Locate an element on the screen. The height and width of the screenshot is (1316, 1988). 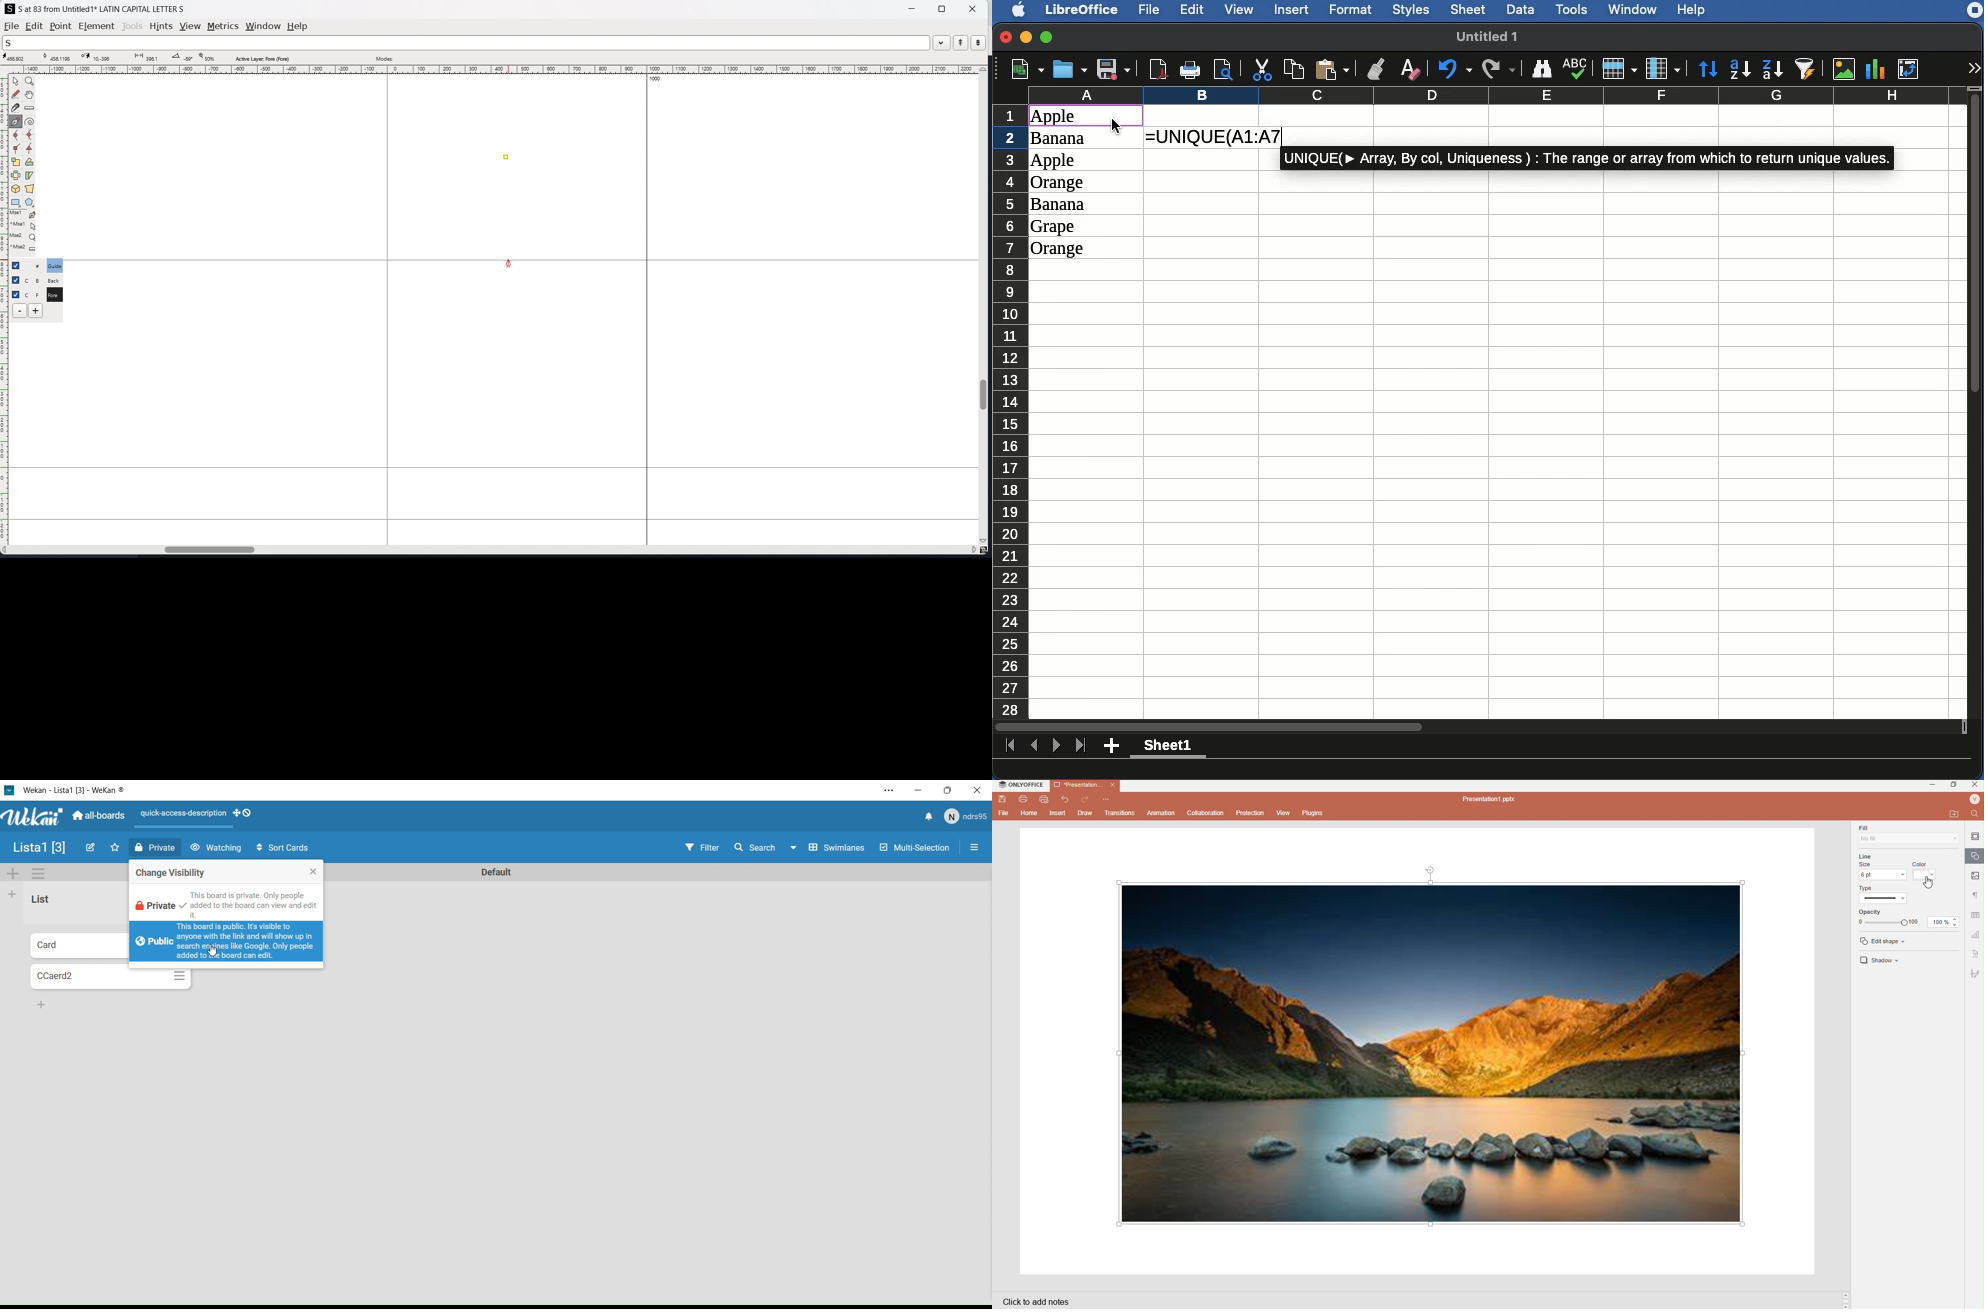
Change Visibility is located at coordinates (226, 871).